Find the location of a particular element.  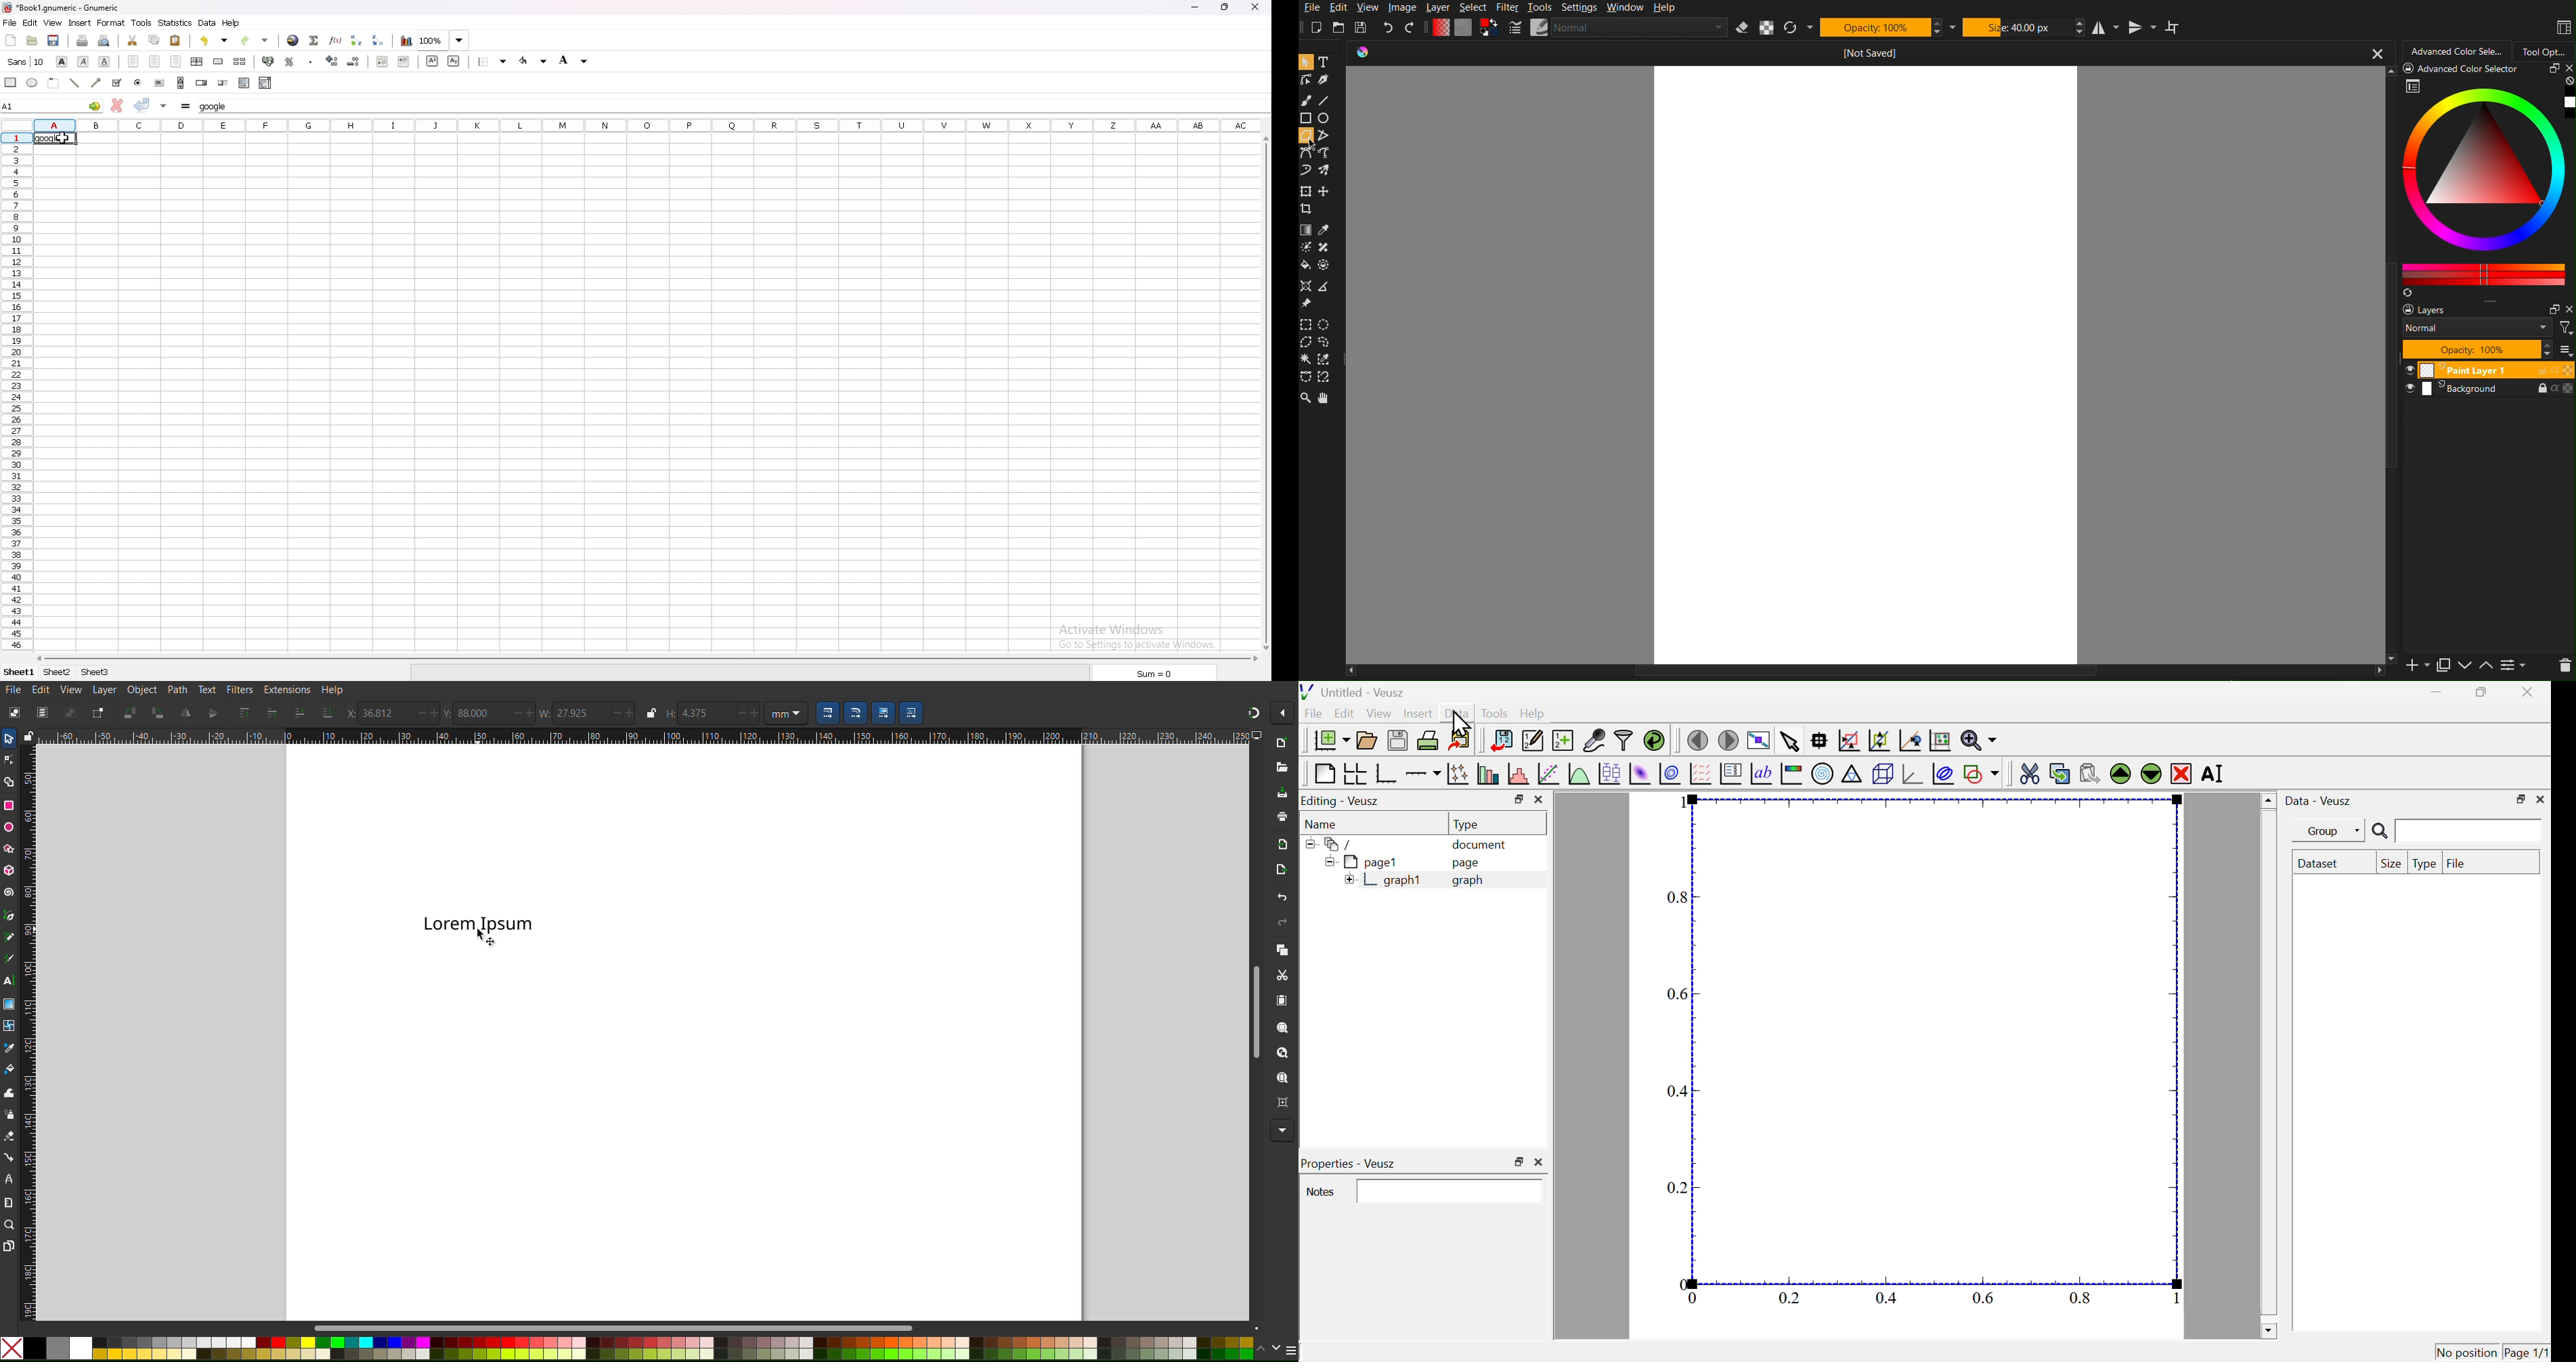

Advanced Color Selector is located at coordinates (2465, 69).